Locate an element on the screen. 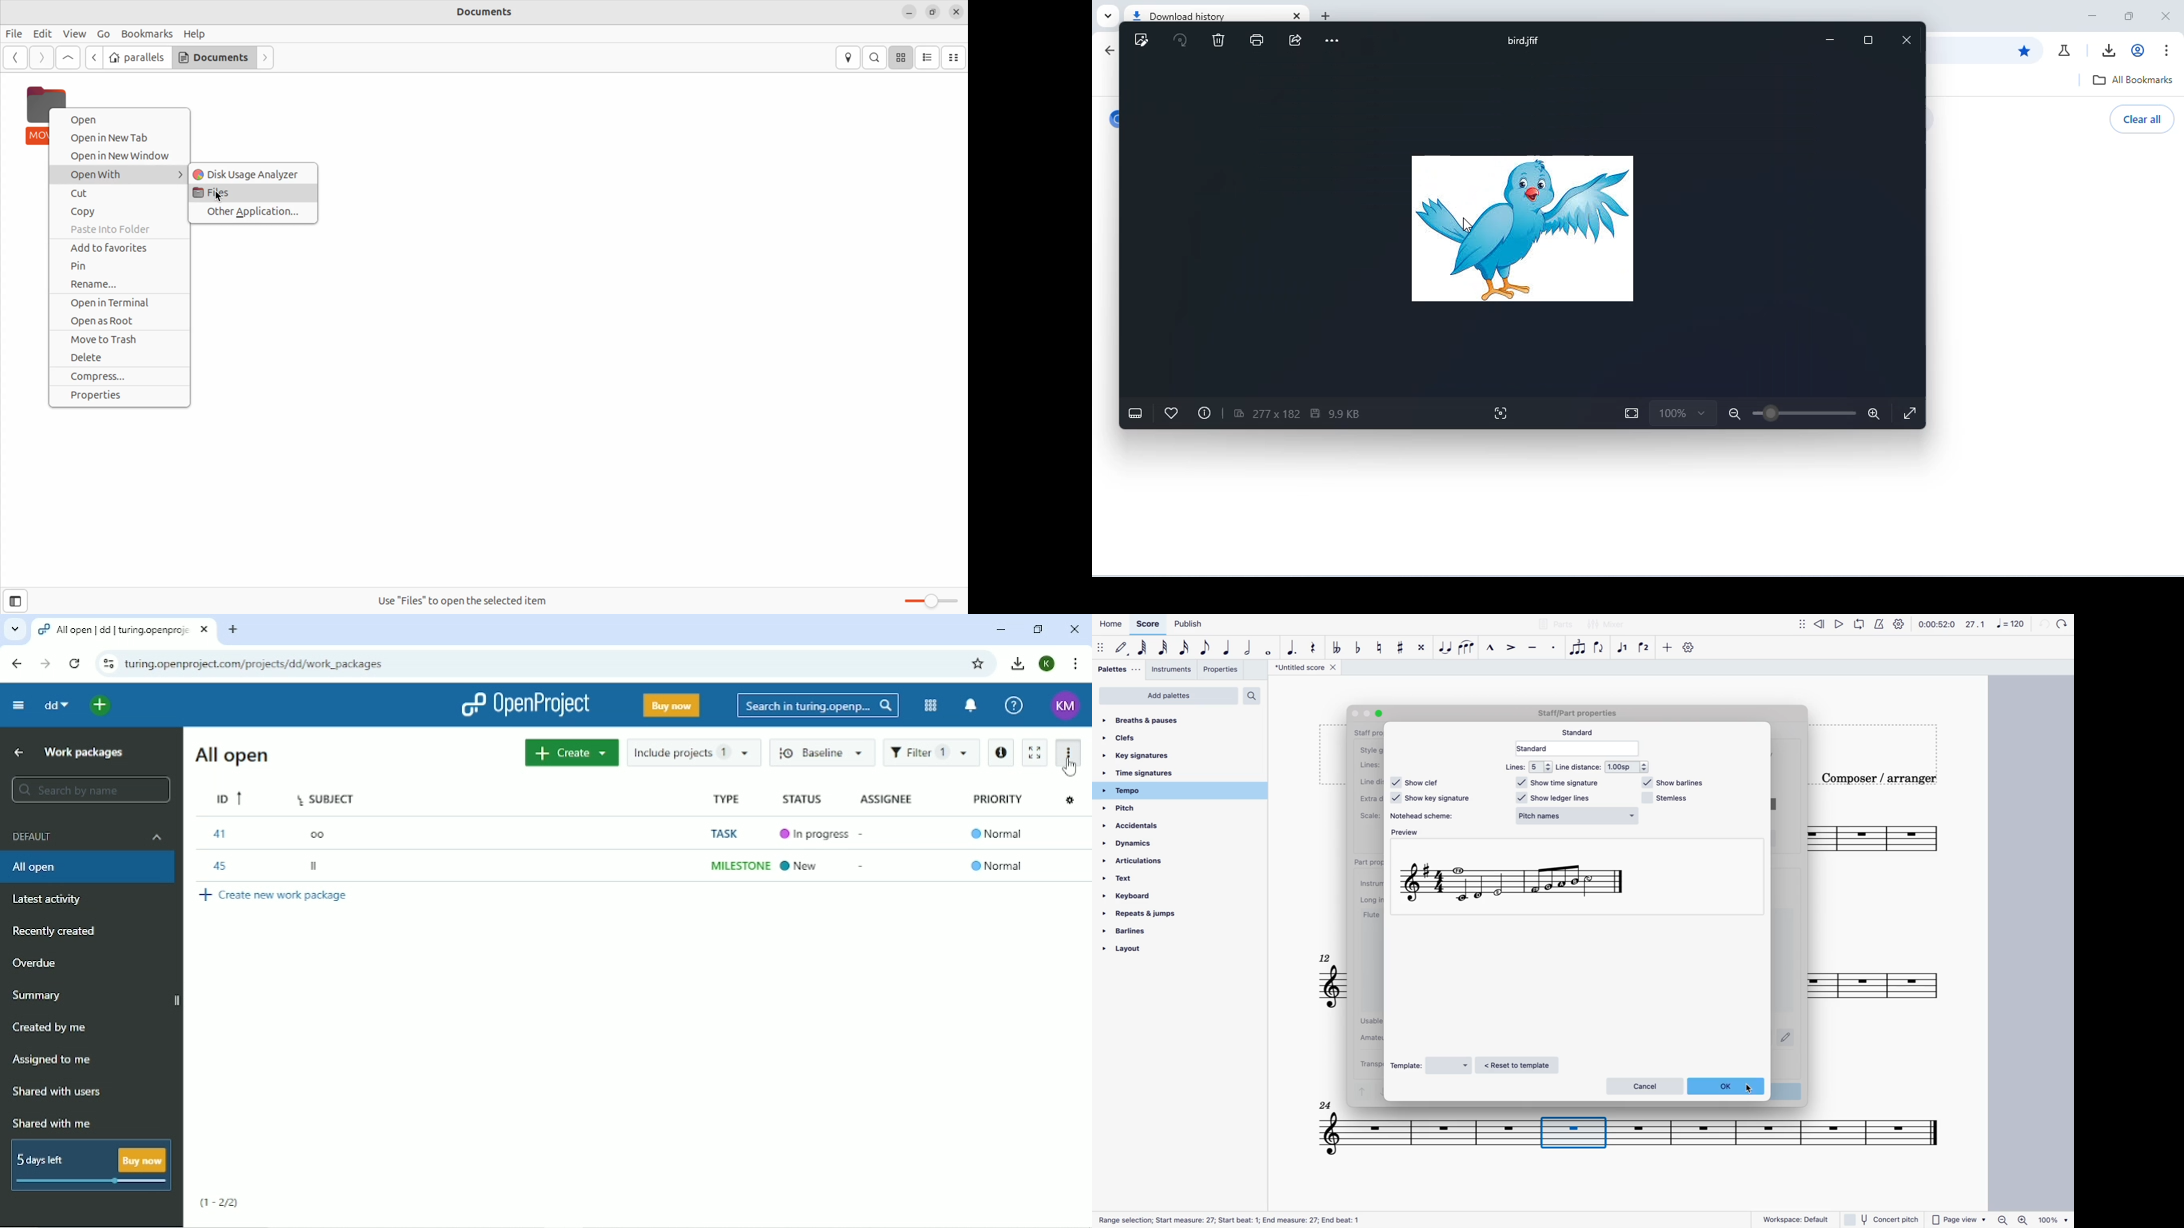 Image resolution: width=2184 pixels, height=1232 pixels. go back is located at coordinates (1106, 52).